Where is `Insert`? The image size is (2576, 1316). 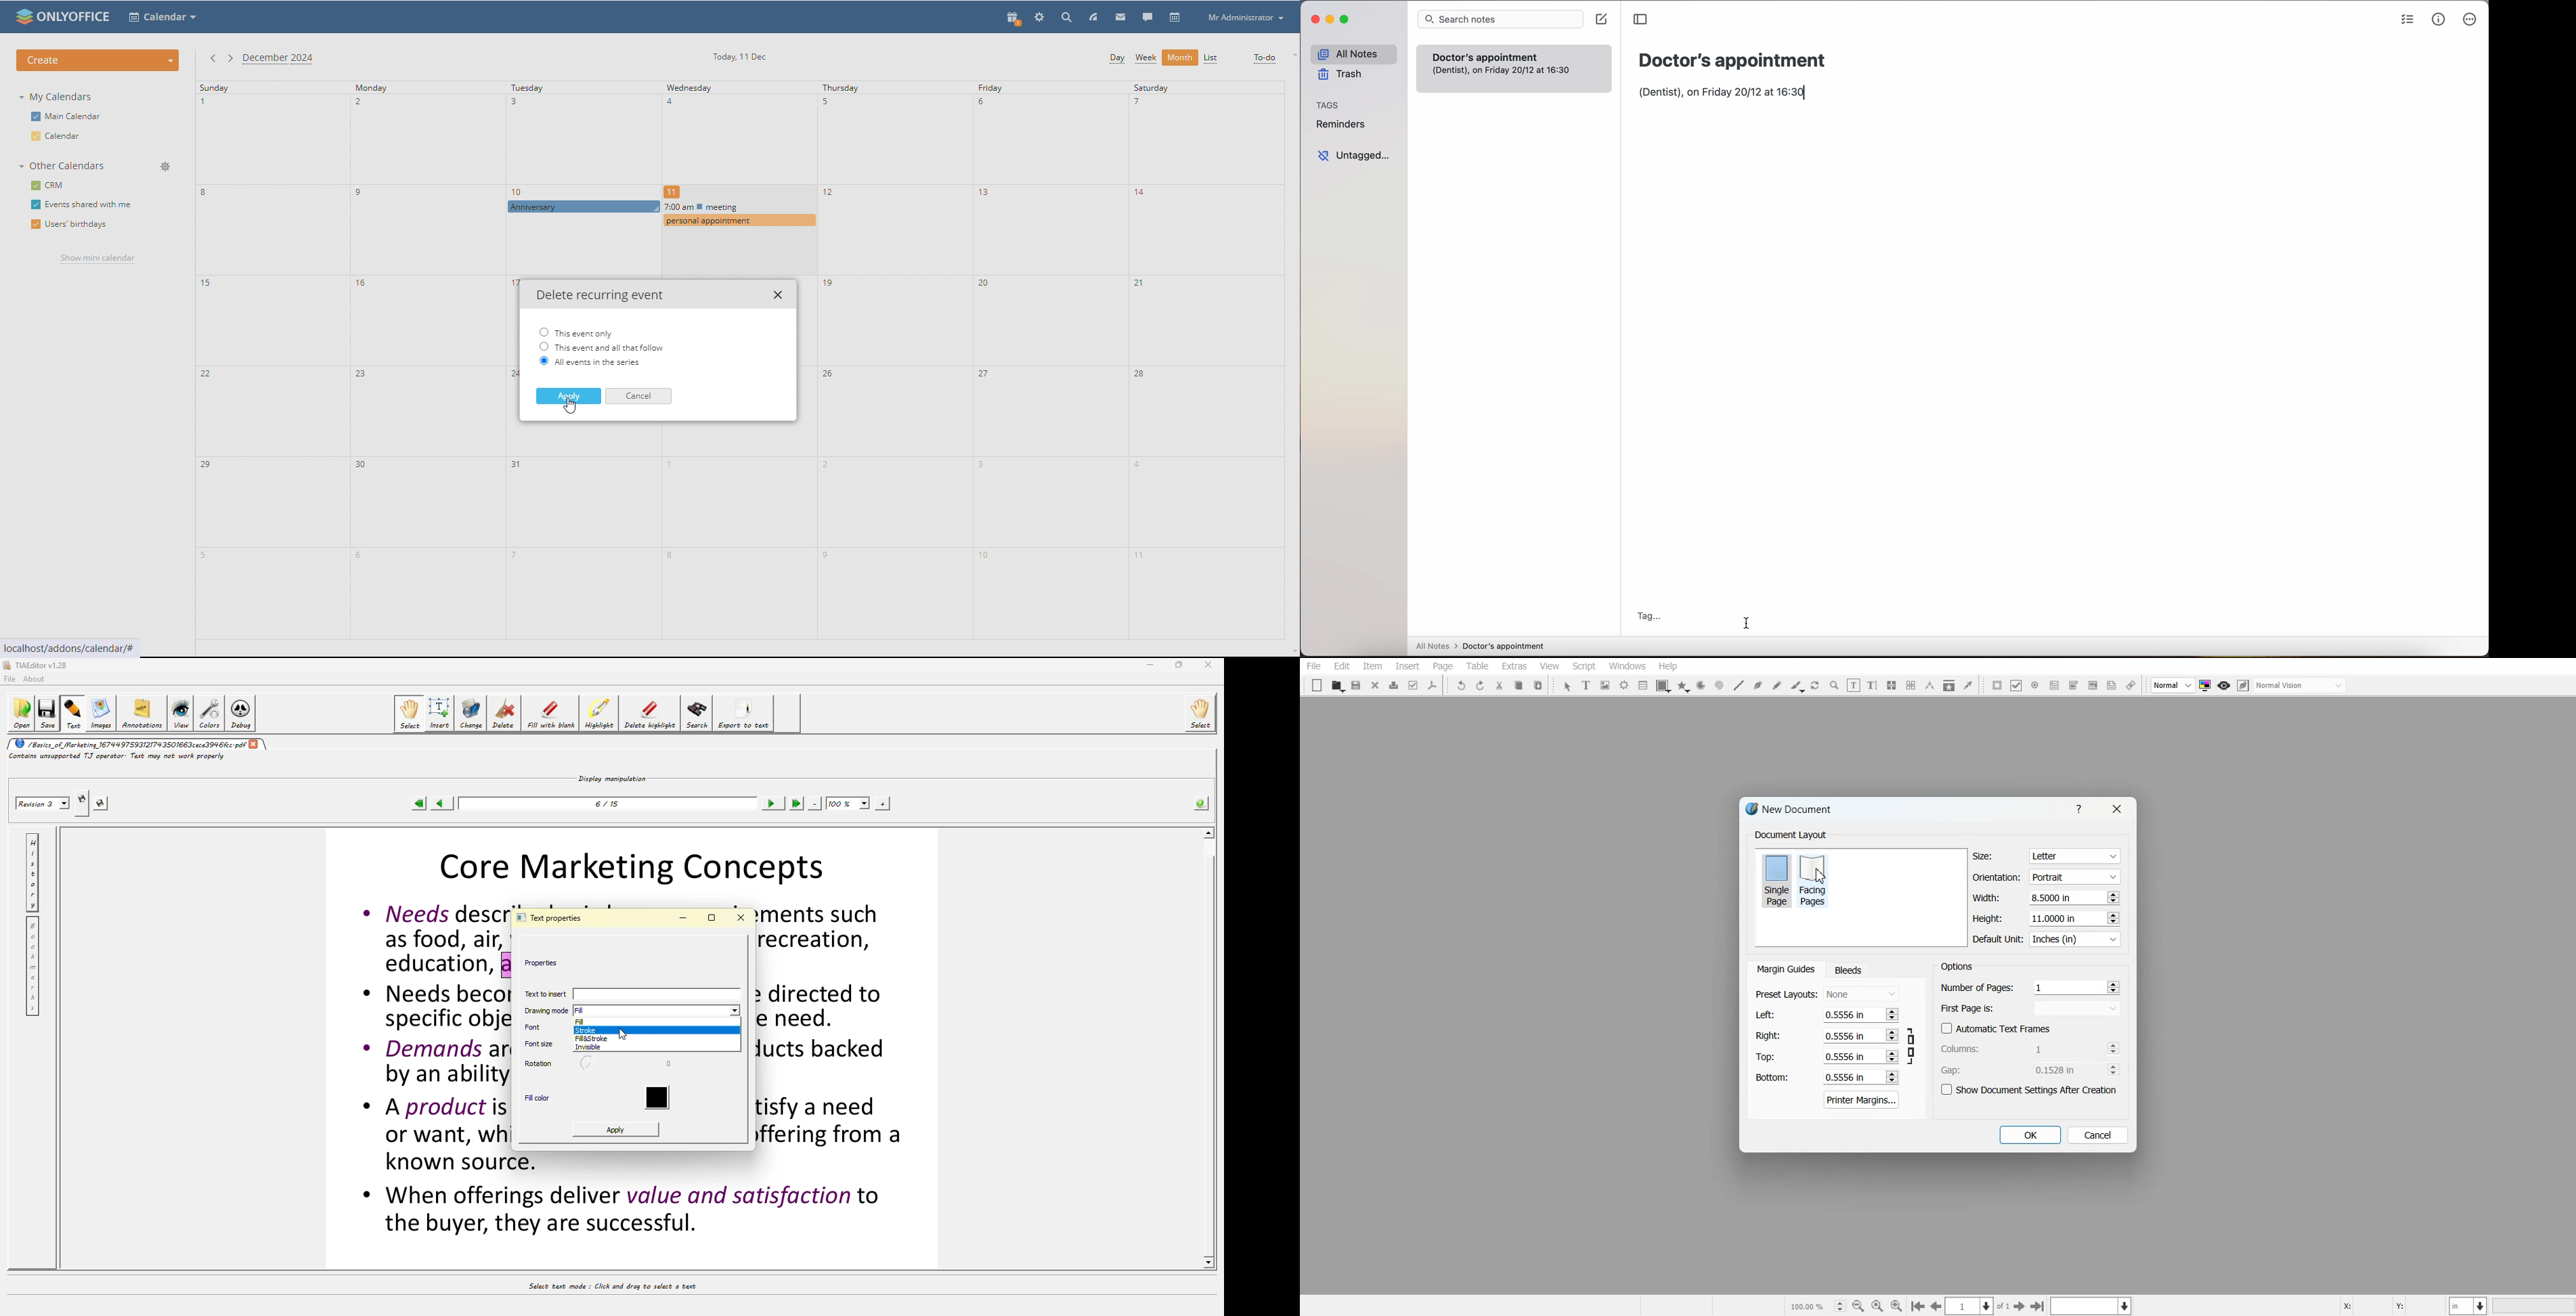 Insert is located at coordinates (1407, 666).